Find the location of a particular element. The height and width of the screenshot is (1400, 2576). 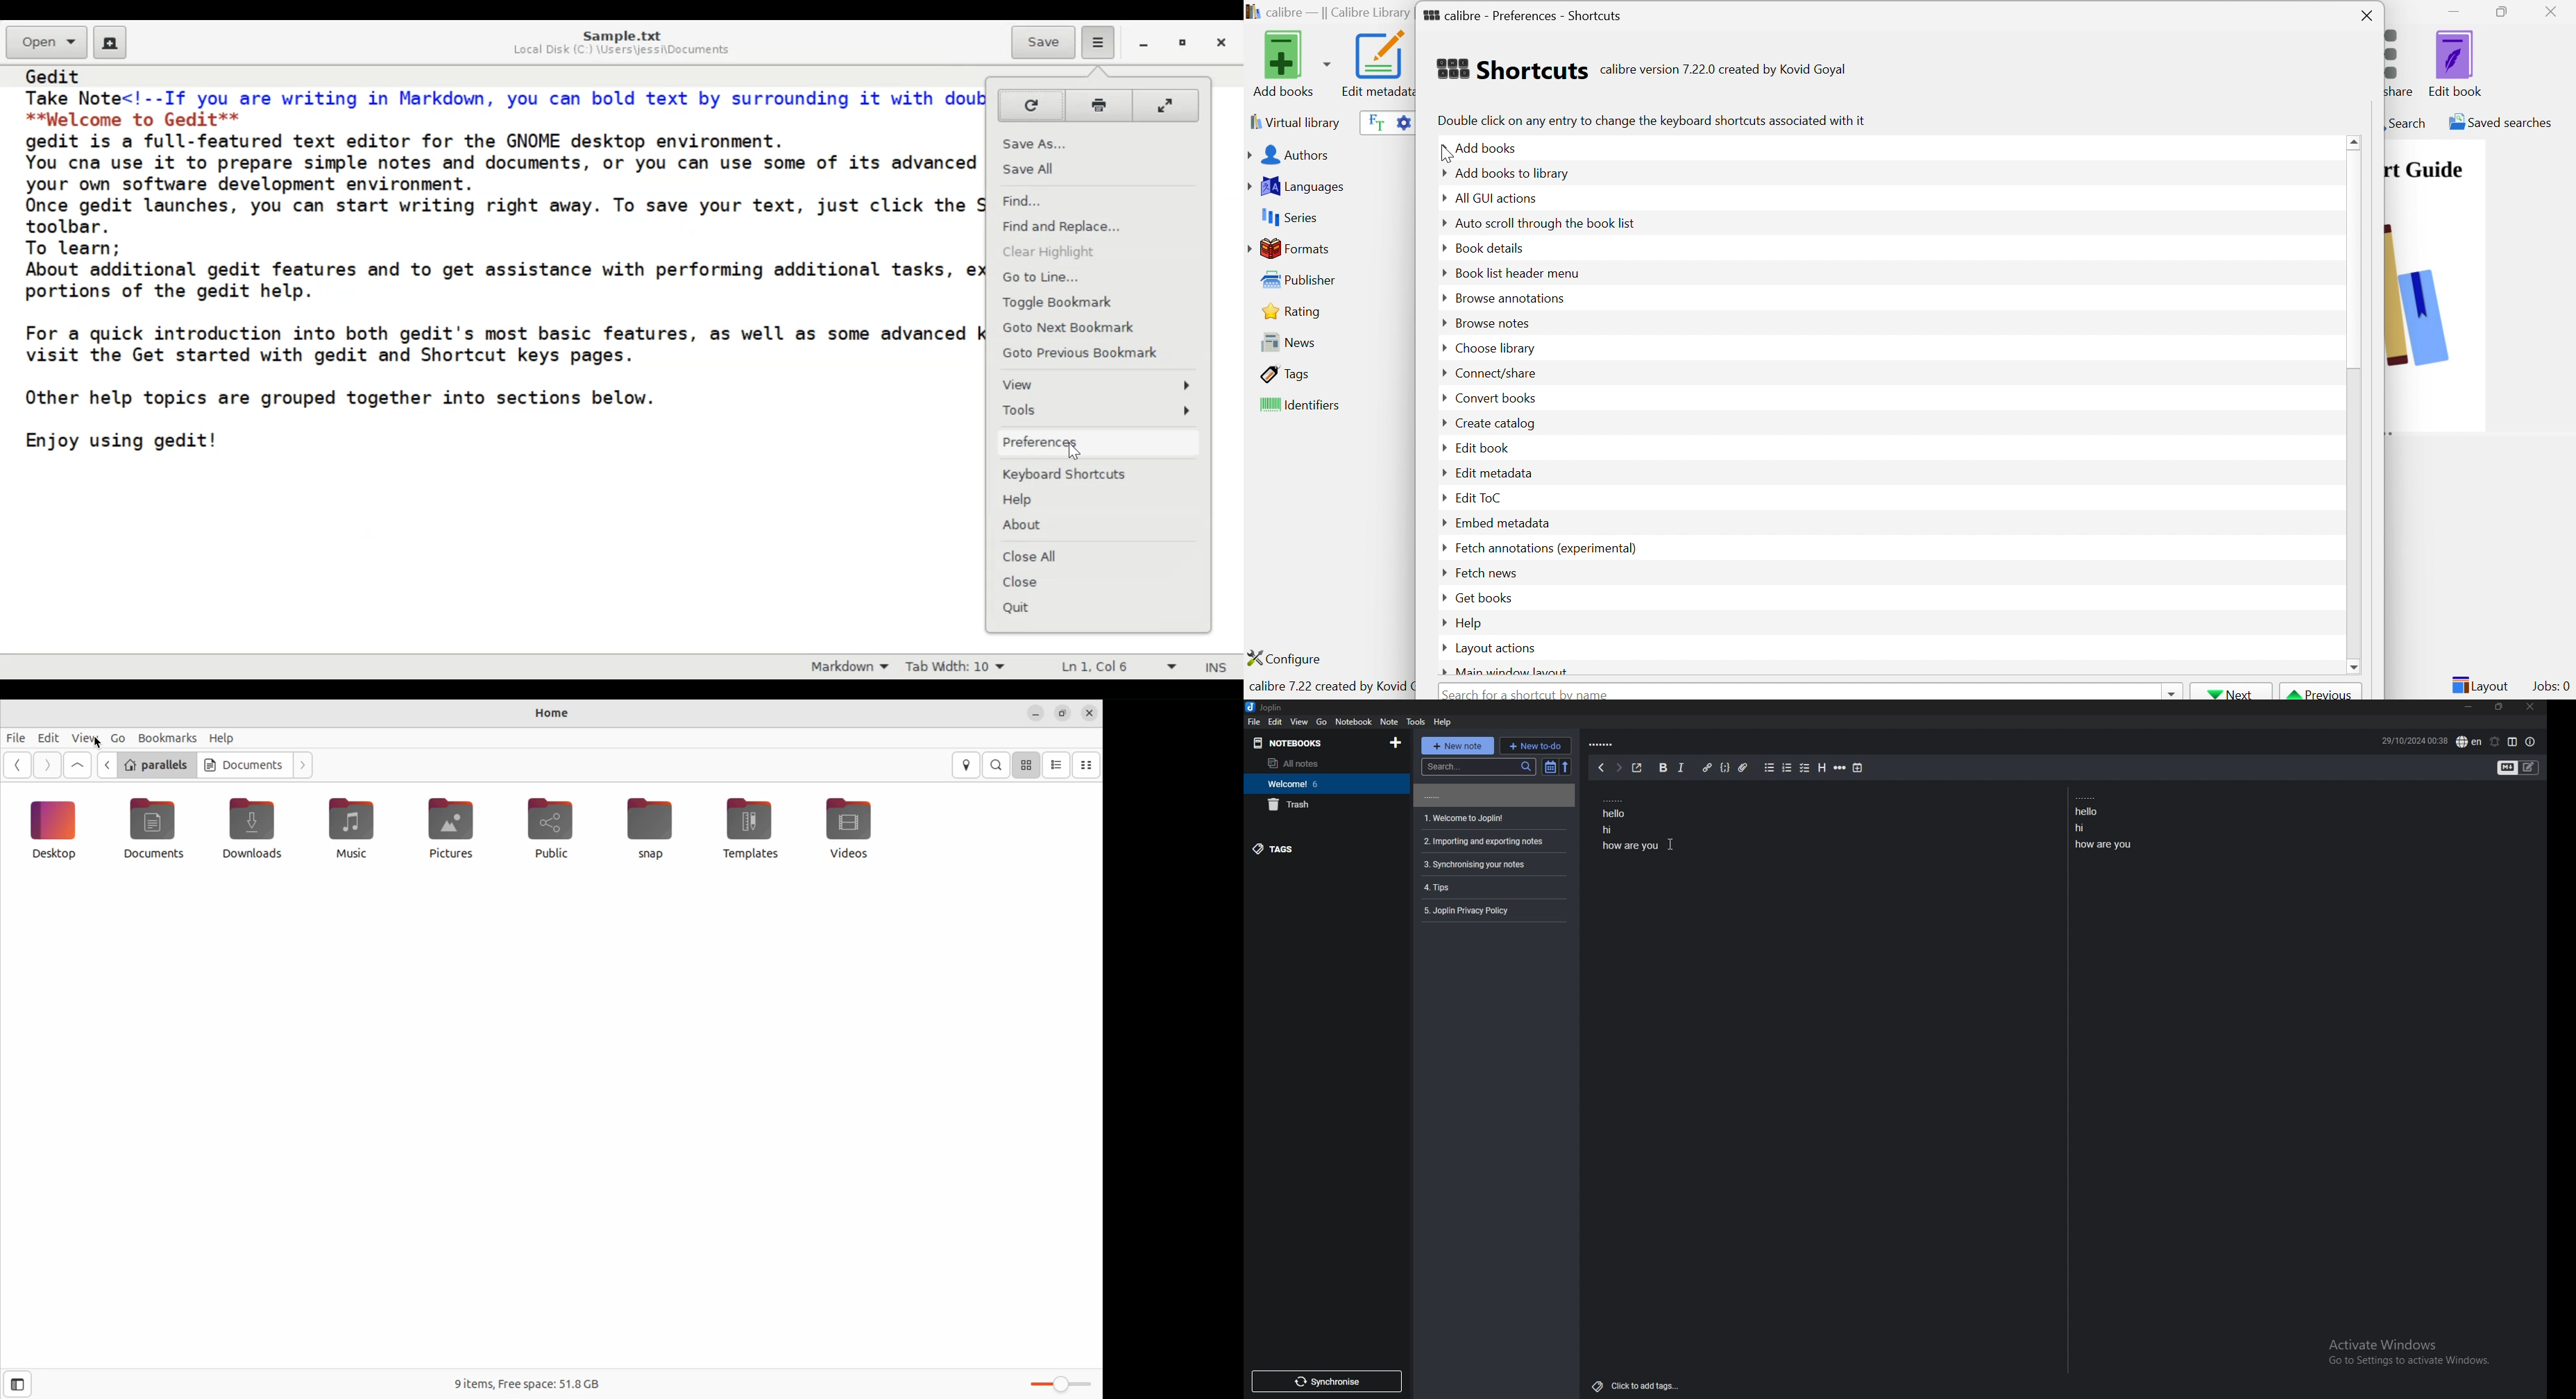

Drop Down is located at coordinates (1441, 346).